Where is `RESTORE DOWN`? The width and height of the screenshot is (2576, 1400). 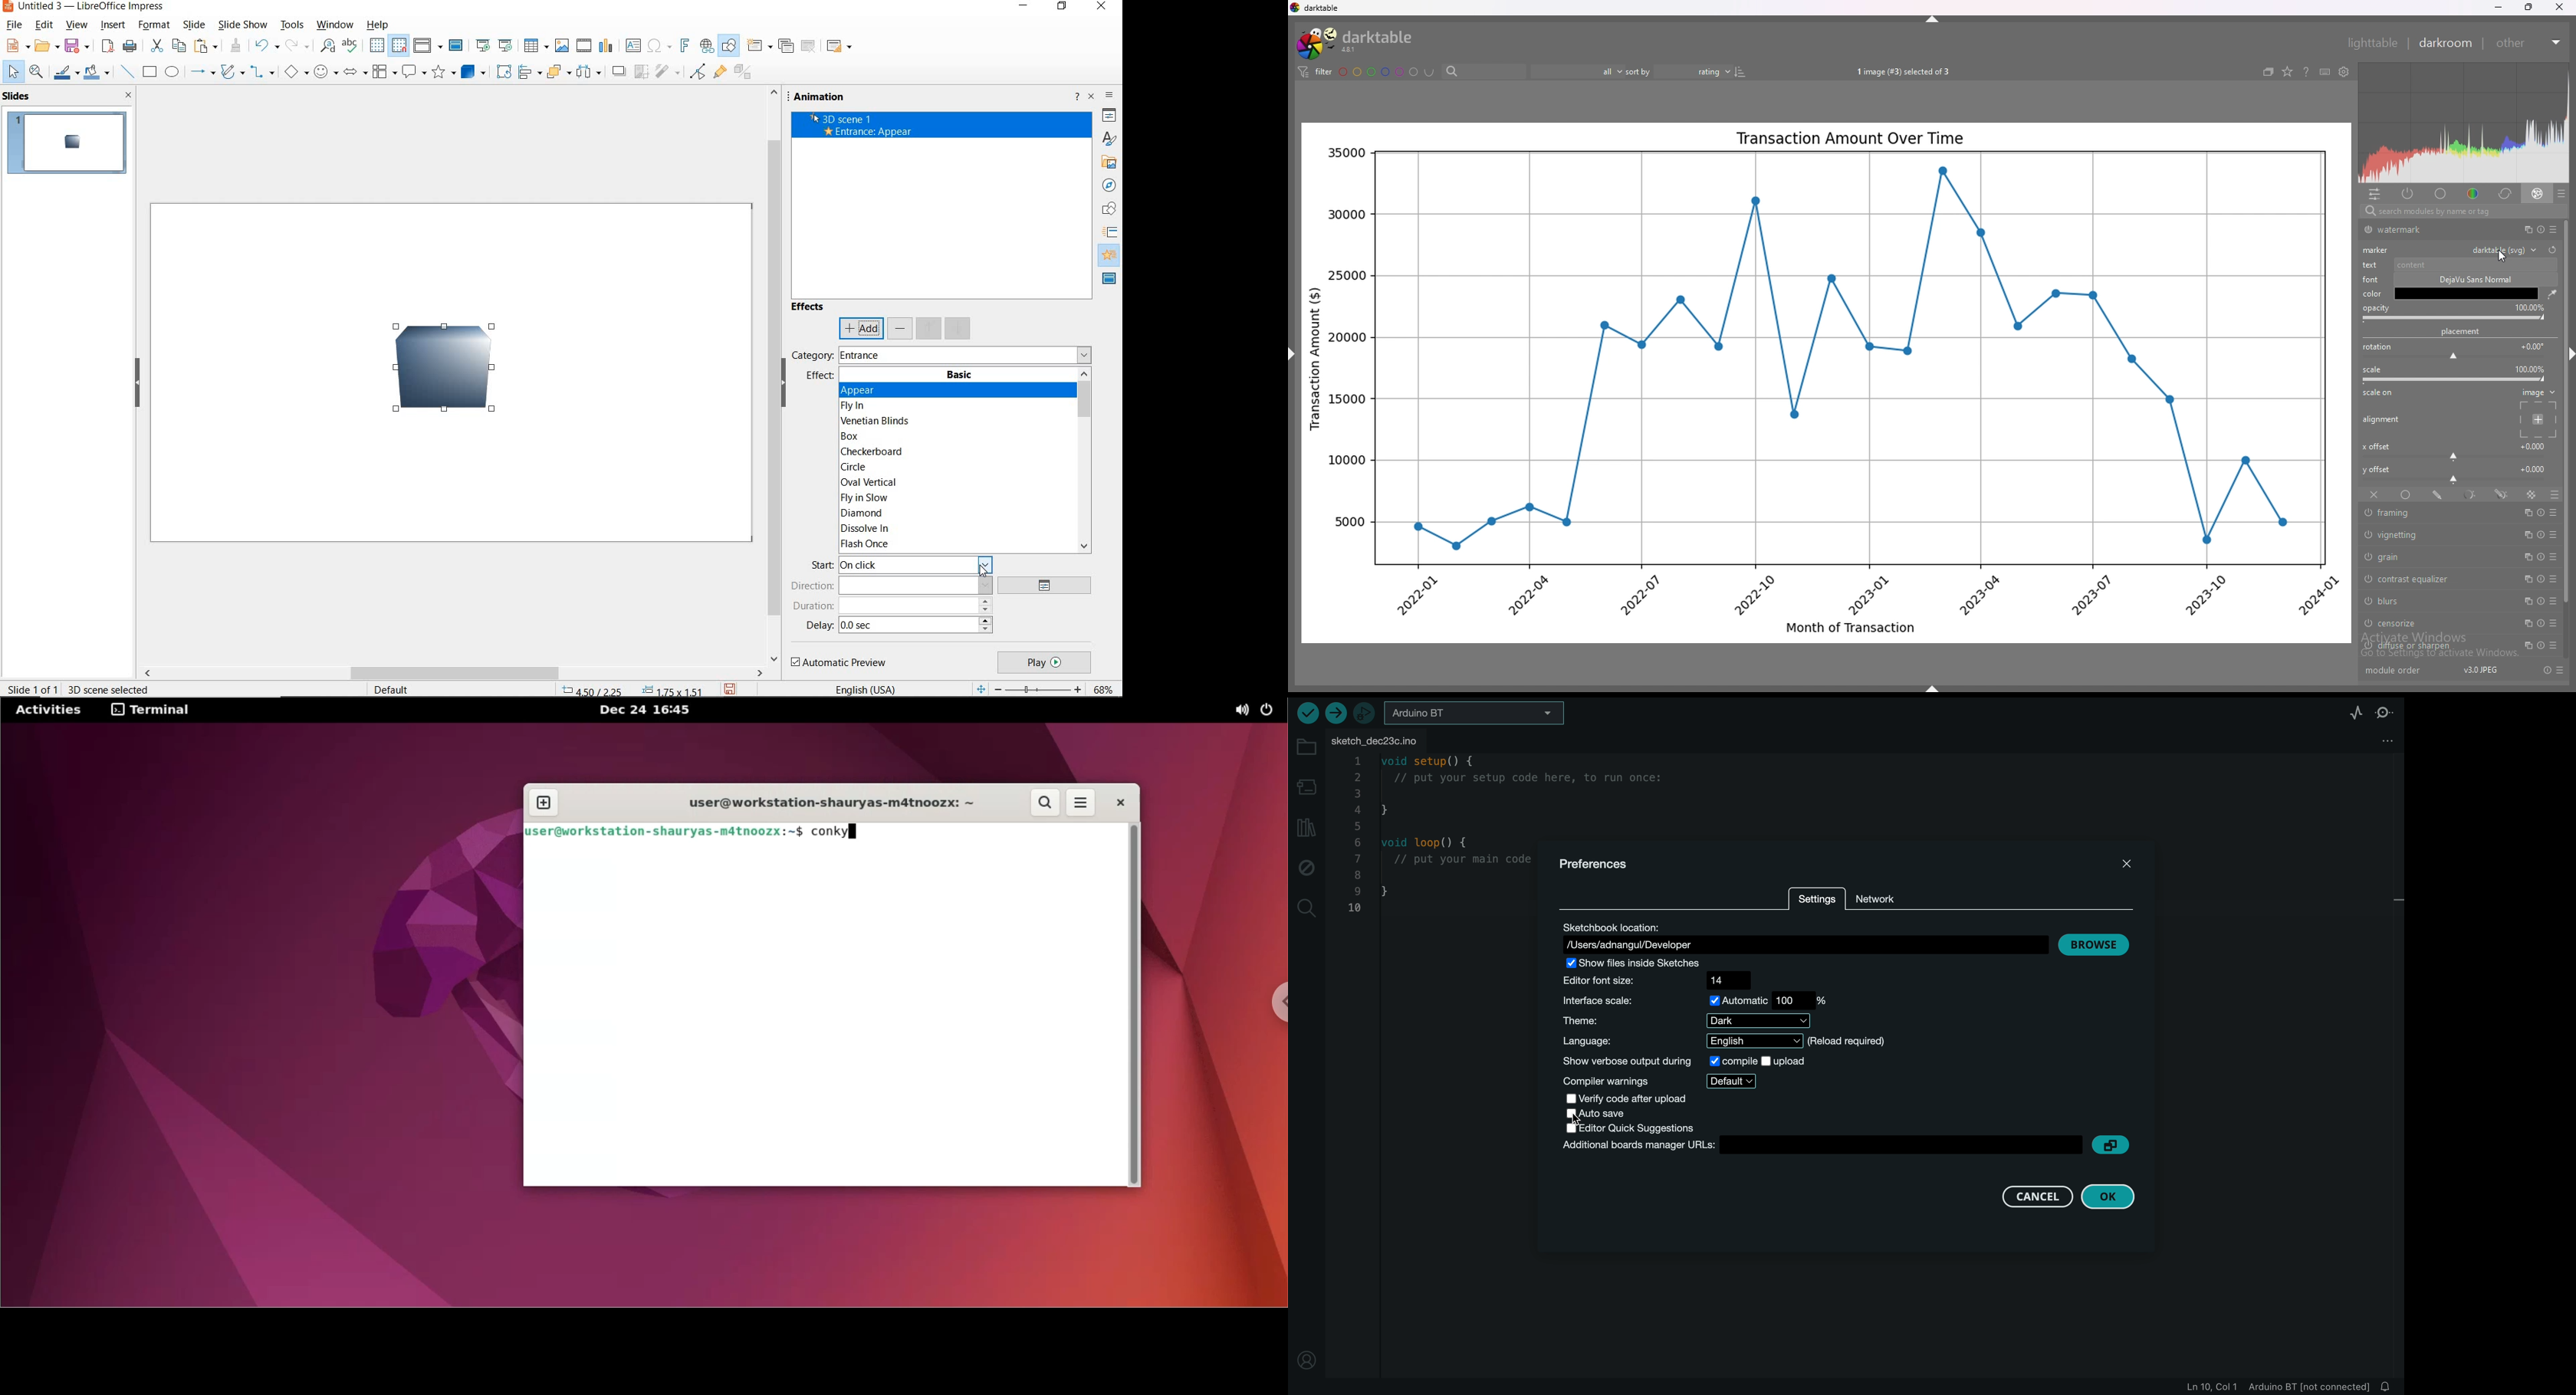 RESTORE DOWN is located at coordinates (1063, 9).